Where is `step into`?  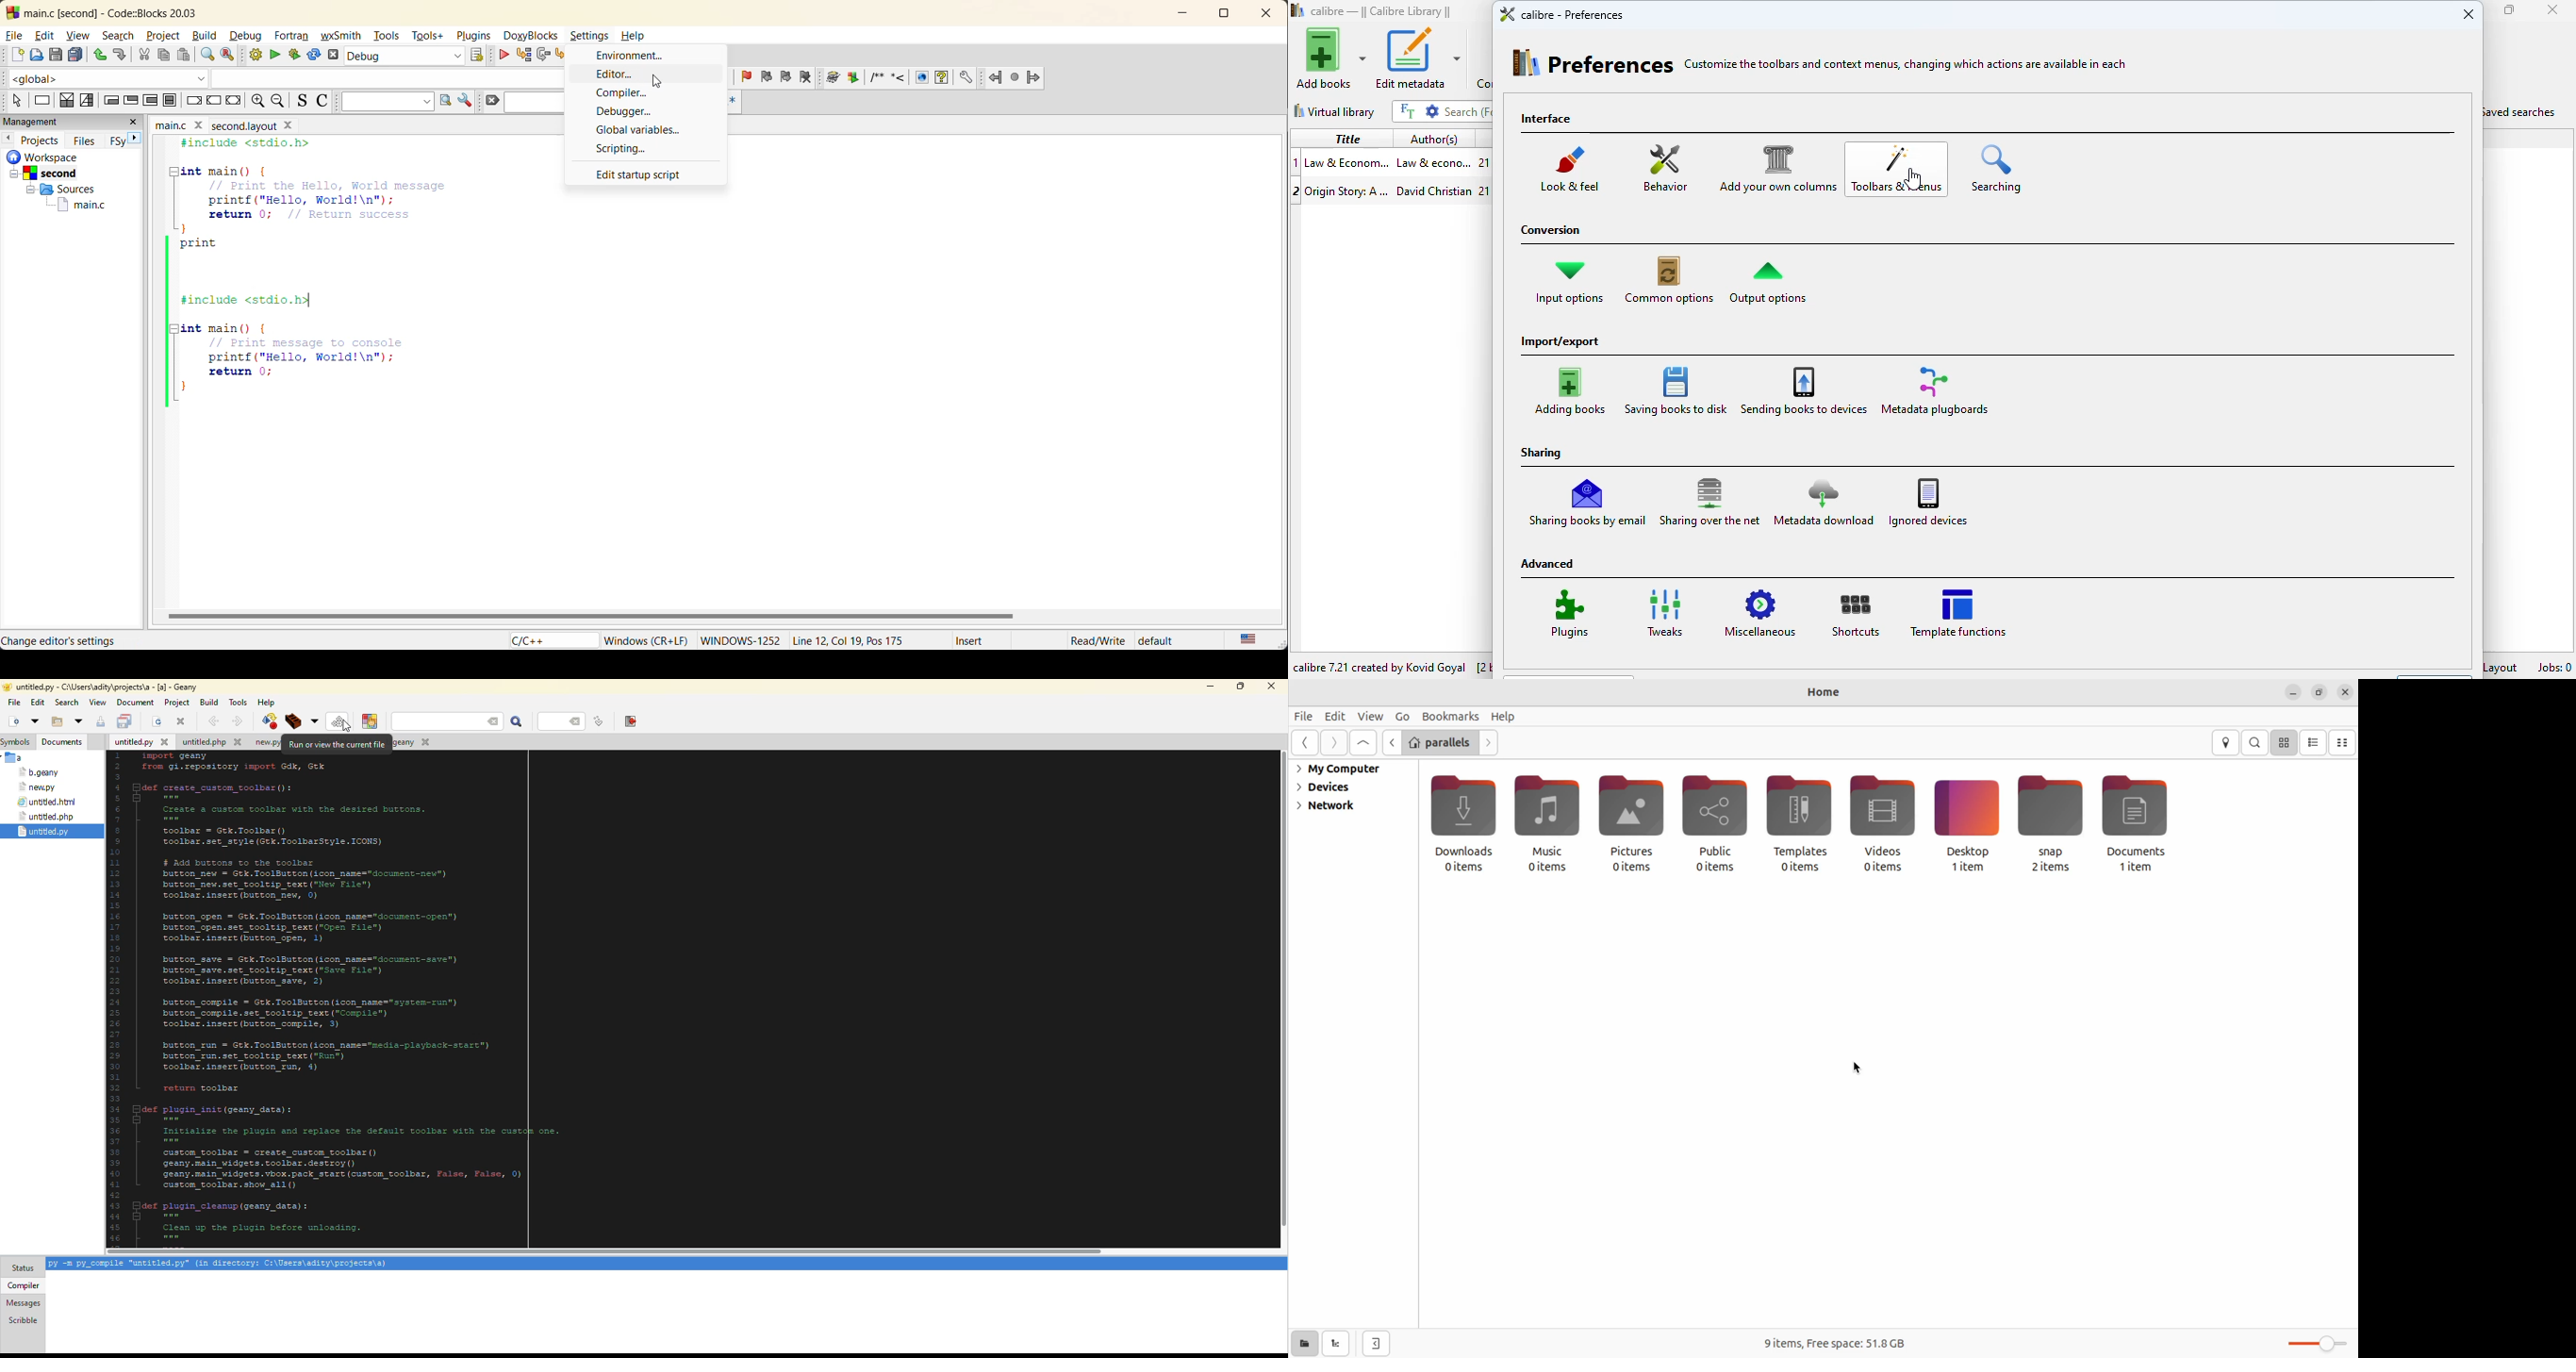
step into is located at coordinates (563, 54).